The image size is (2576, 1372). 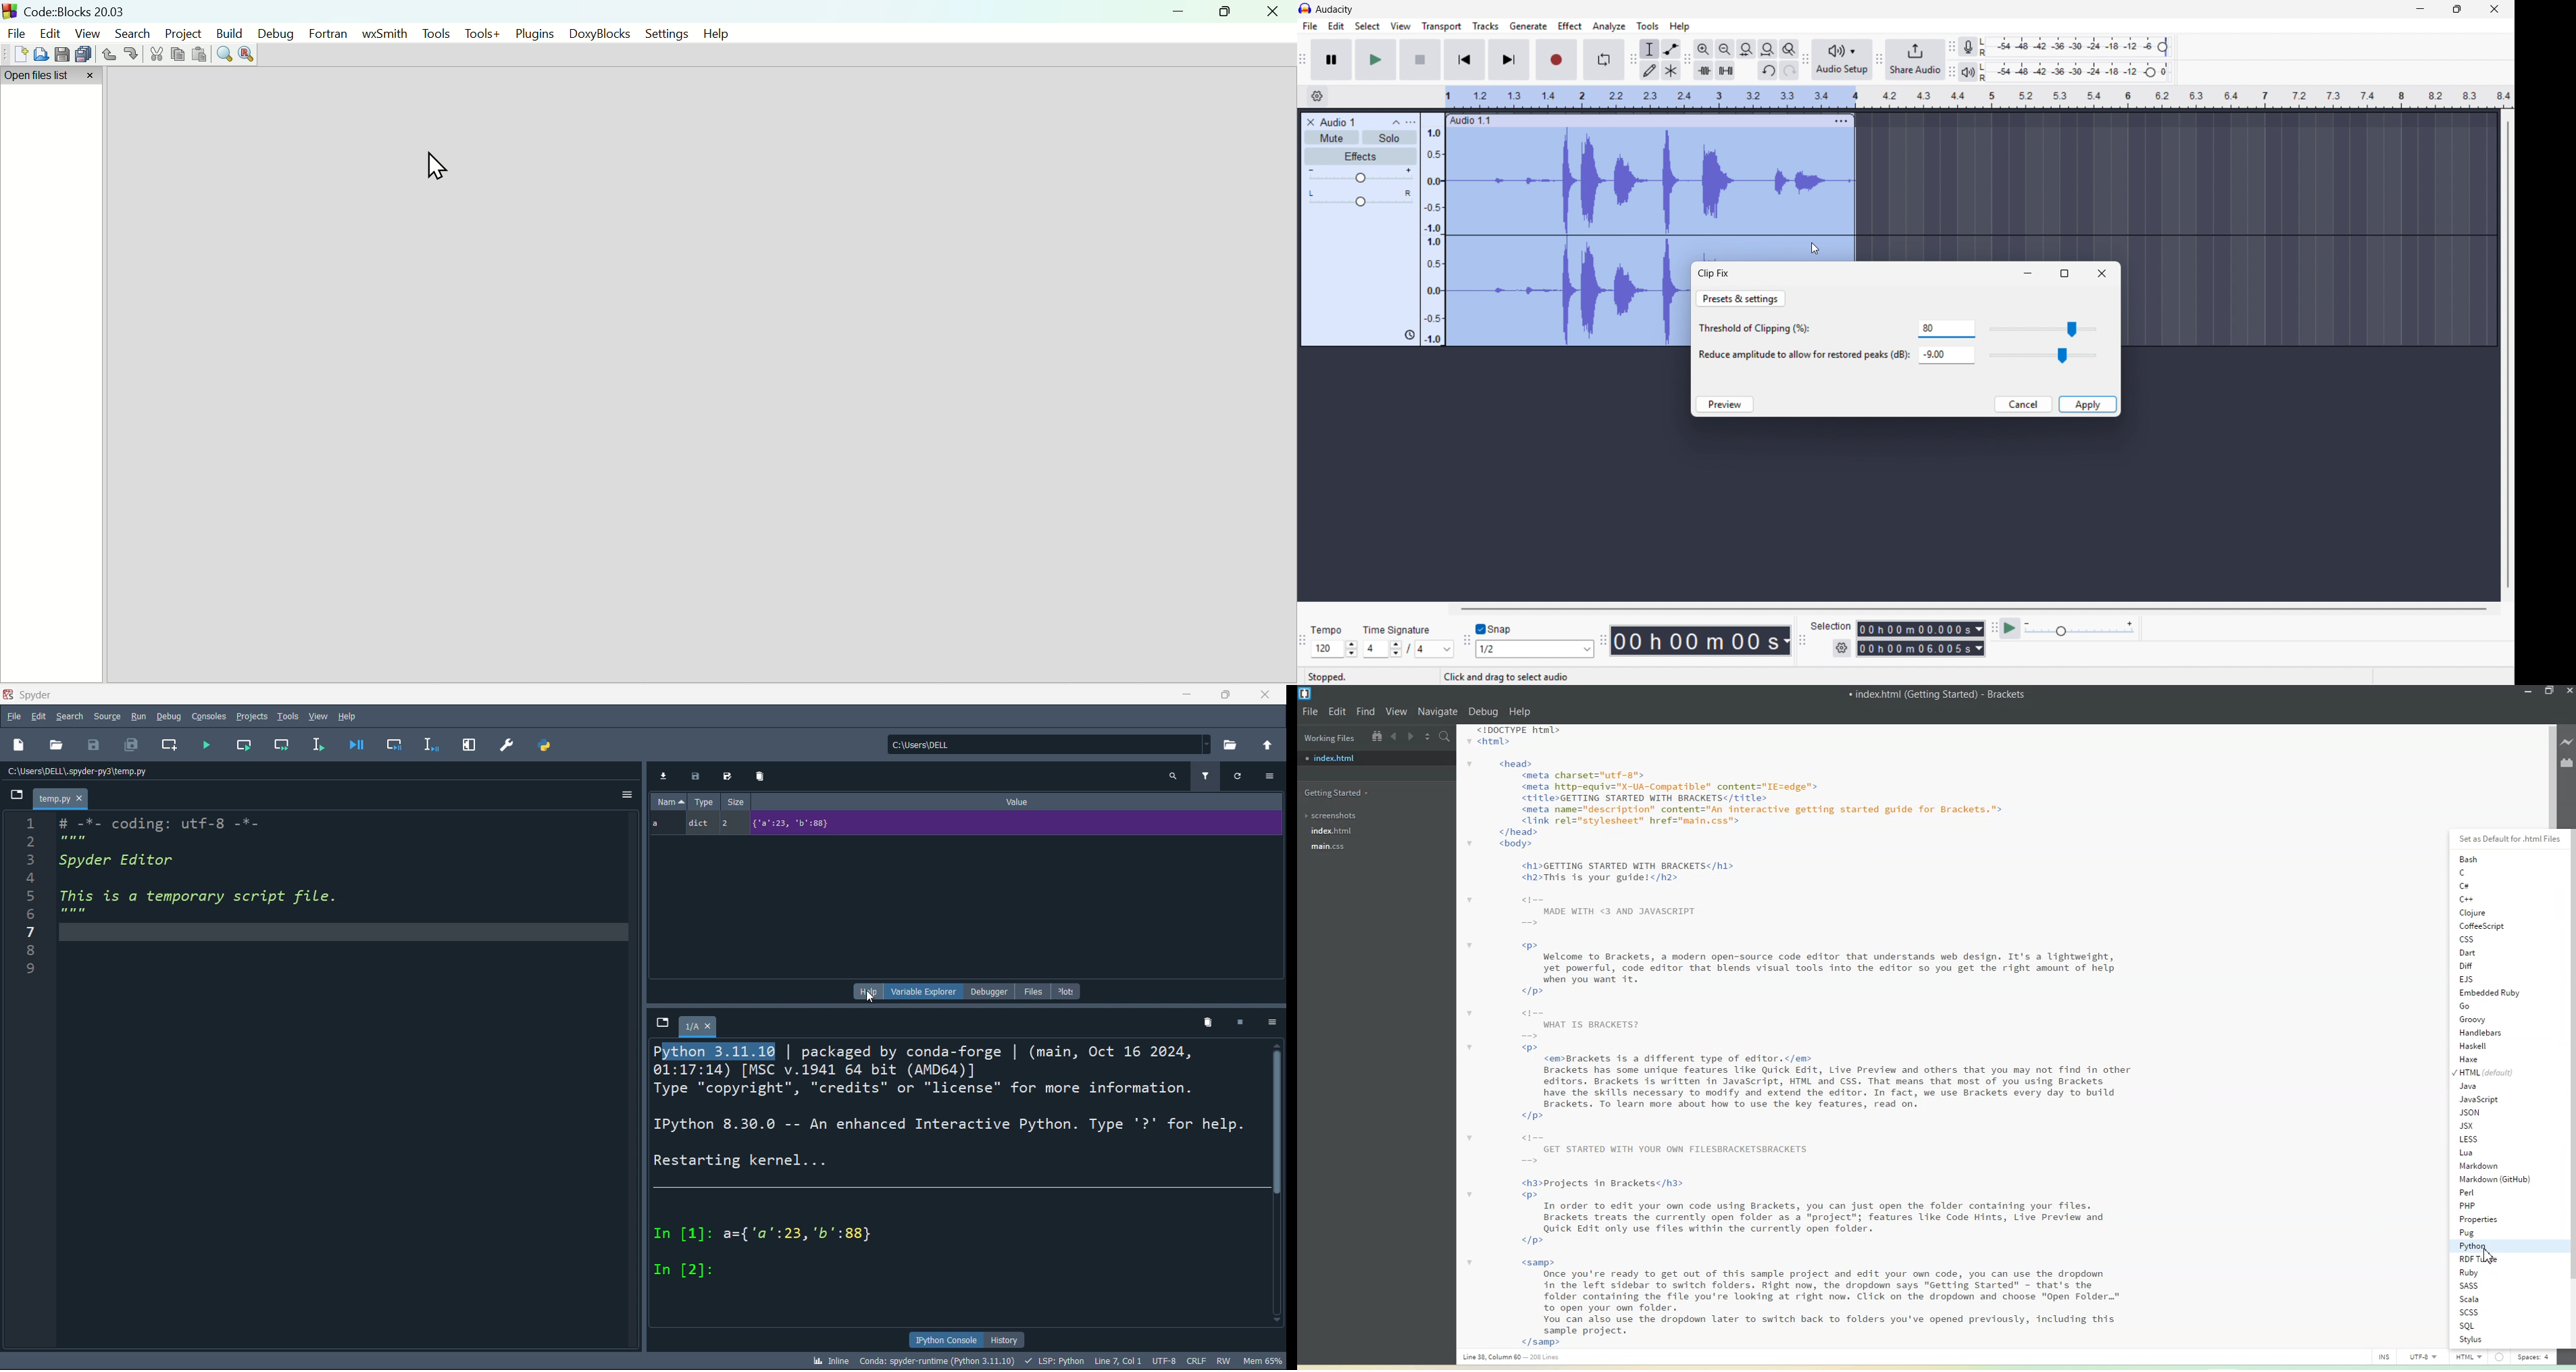 What do you see at coordinates (2496, 1246) in the screenshot?
I see `Python` at bounding box center [2496, 1246].